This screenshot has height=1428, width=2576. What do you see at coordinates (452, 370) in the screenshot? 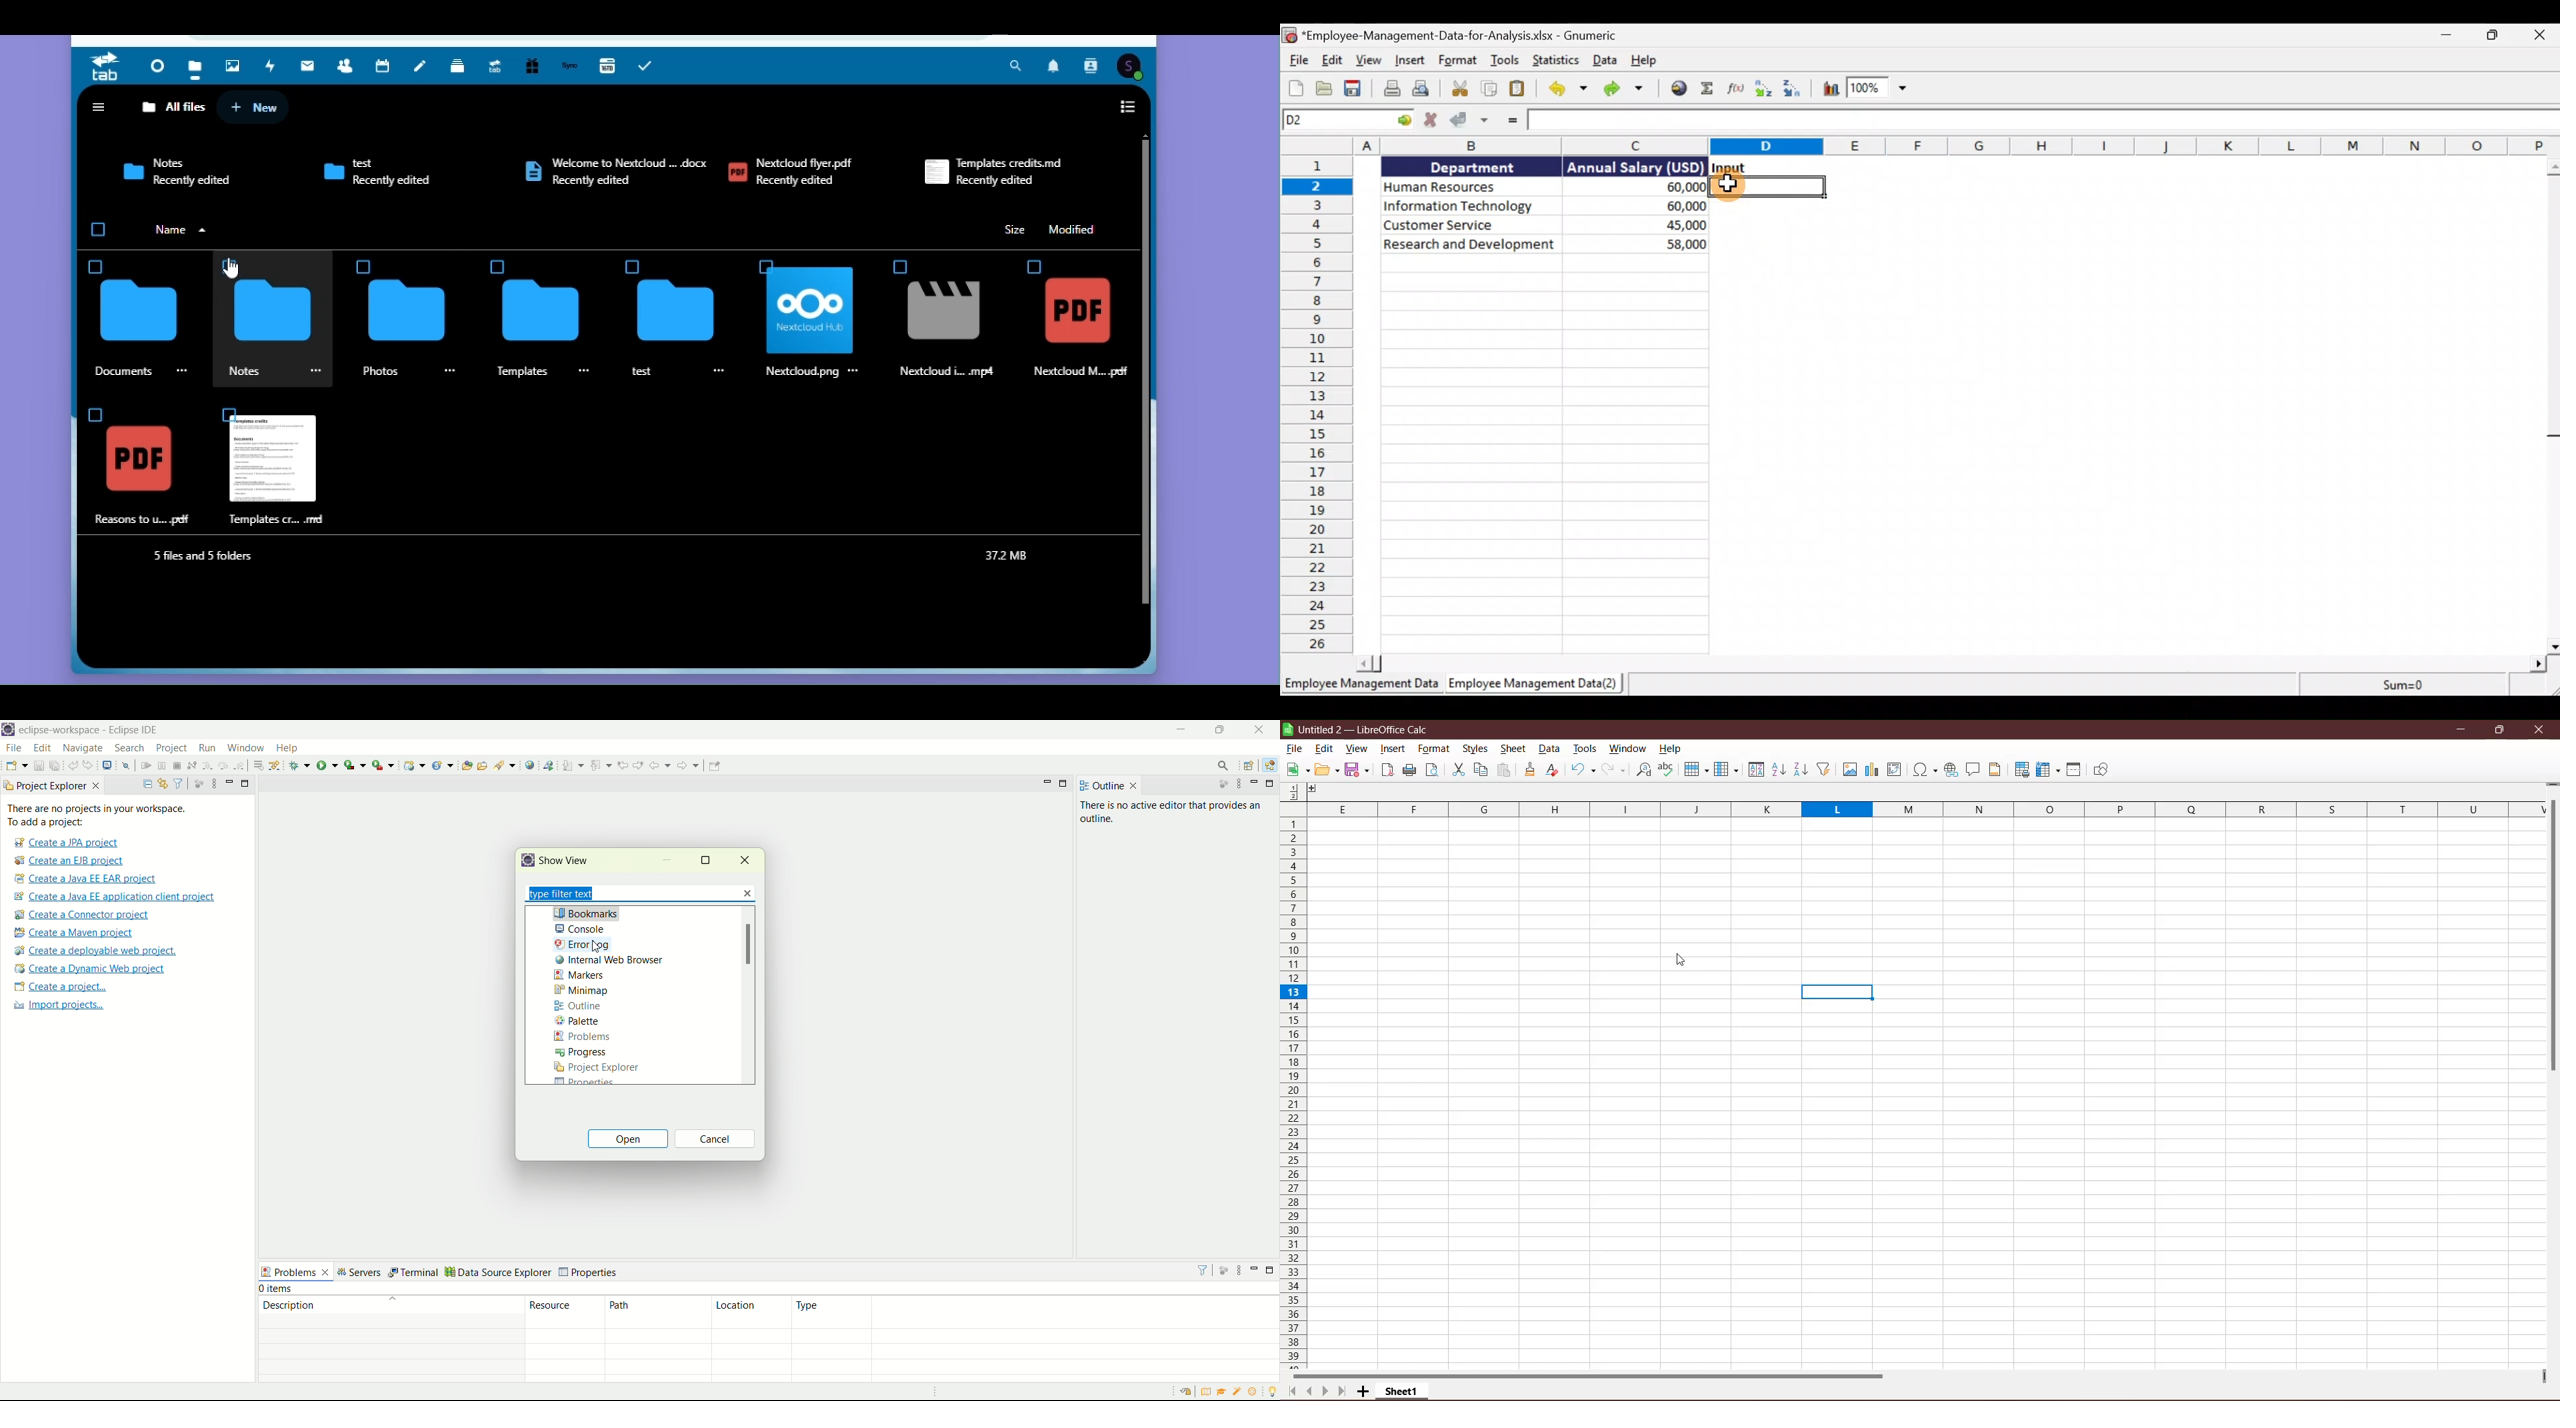
I see `` at bounding box center [452, 370].